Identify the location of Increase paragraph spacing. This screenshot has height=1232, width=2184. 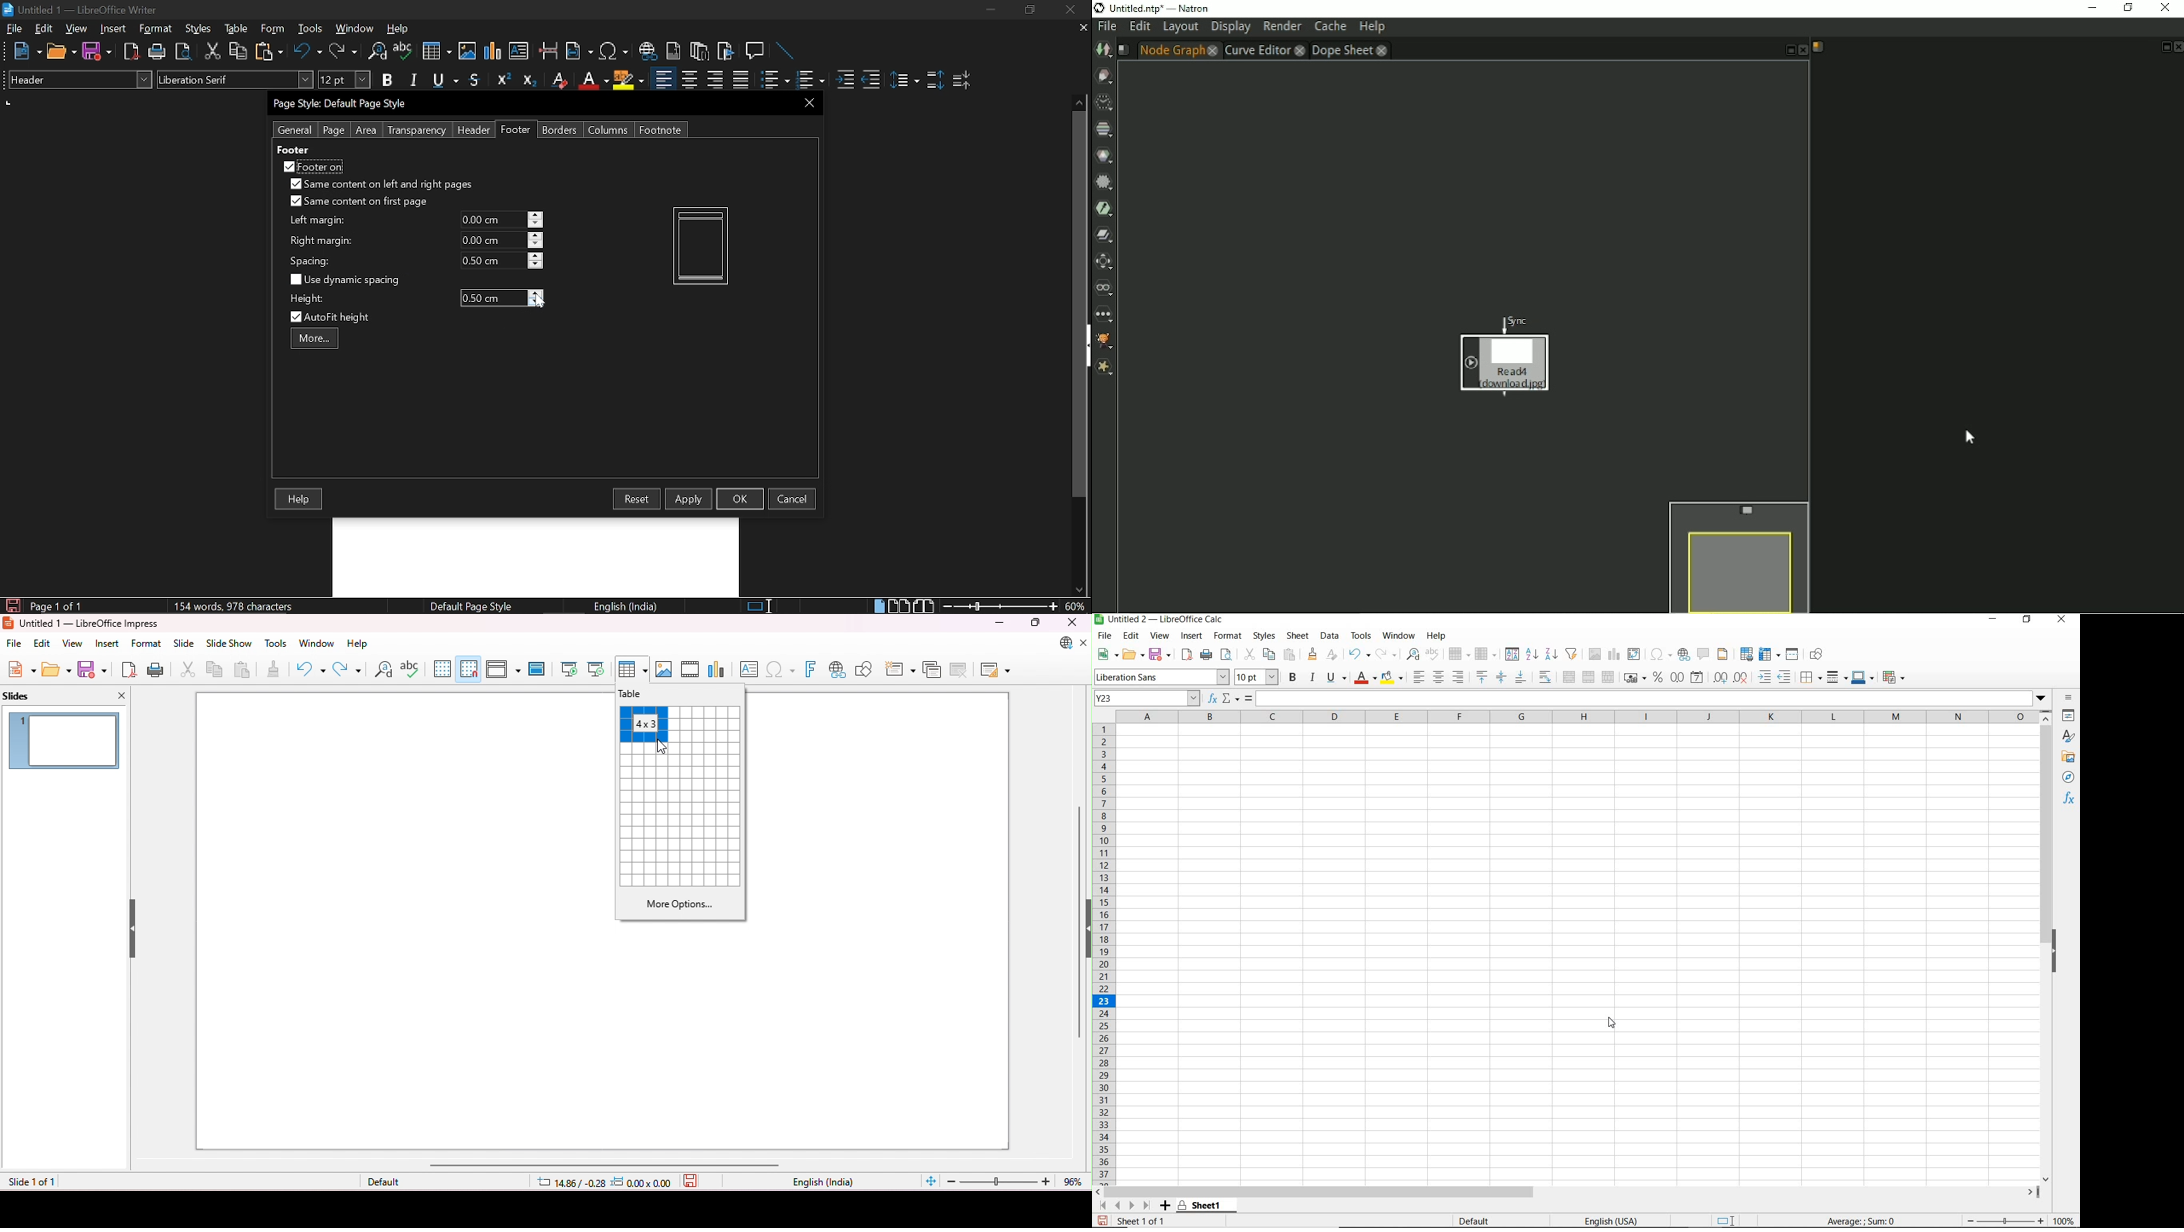
(935, 81).